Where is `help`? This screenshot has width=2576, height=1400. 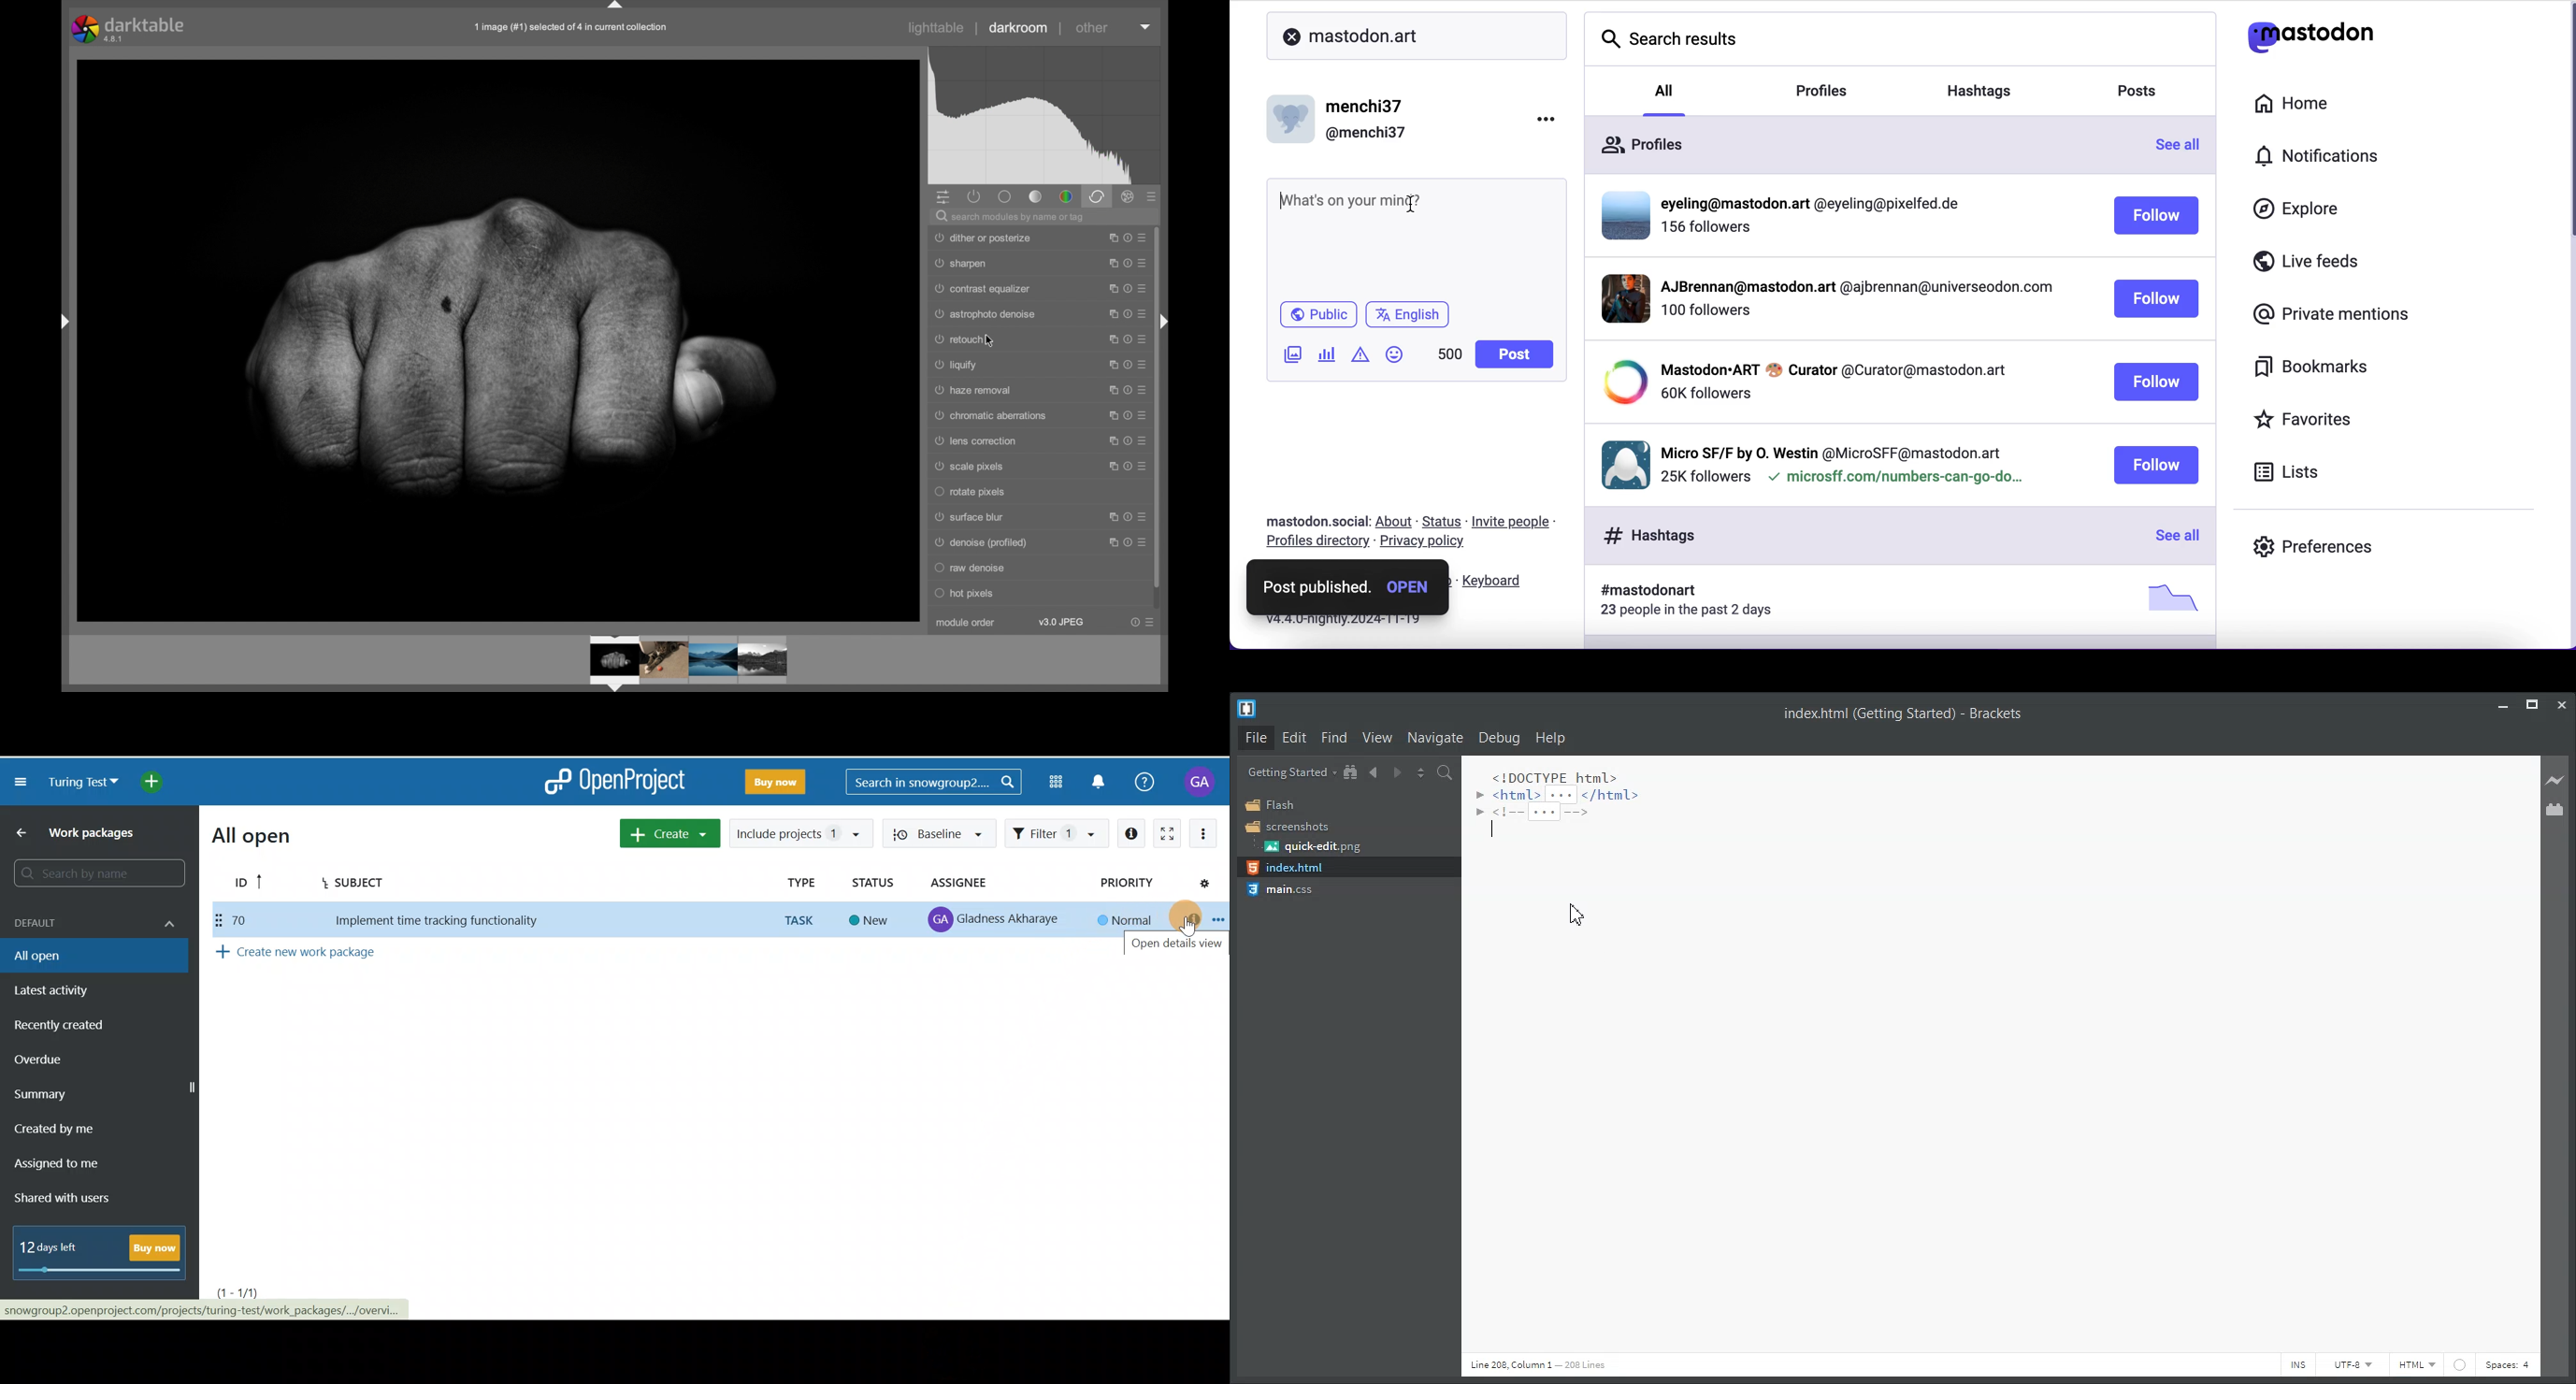 help is located at coordinates (1126, 466).